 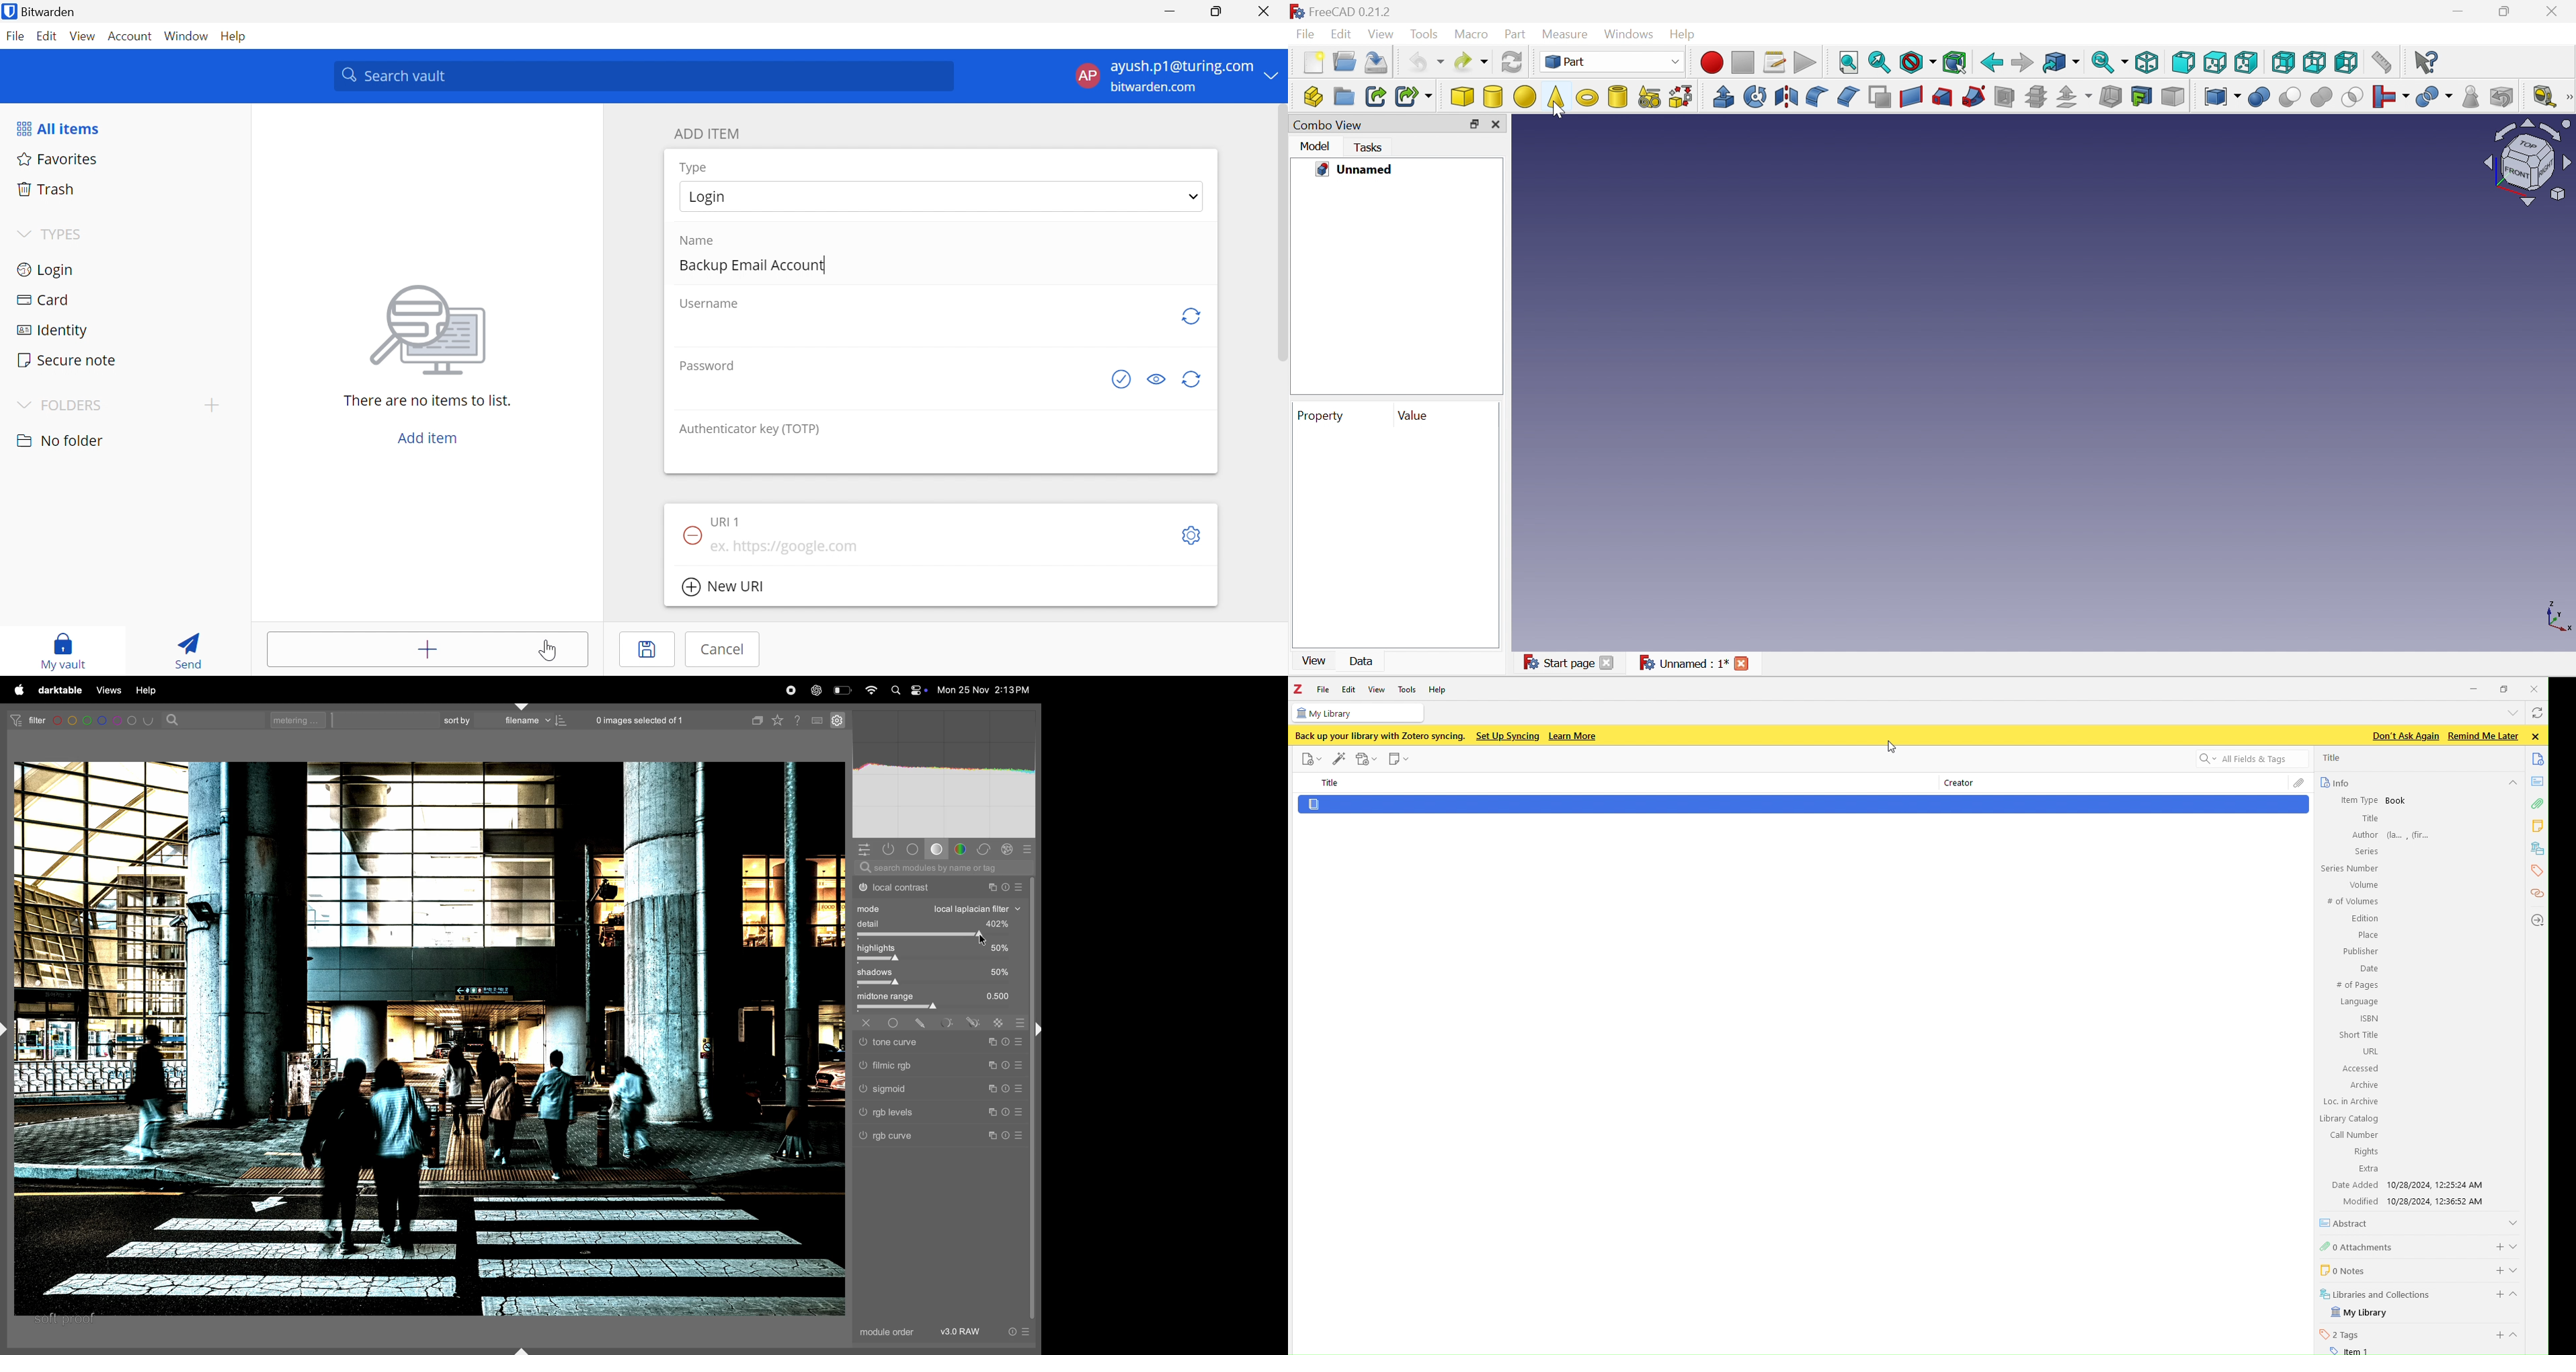 I want to click on cursor, so click(x=1560, y=117).